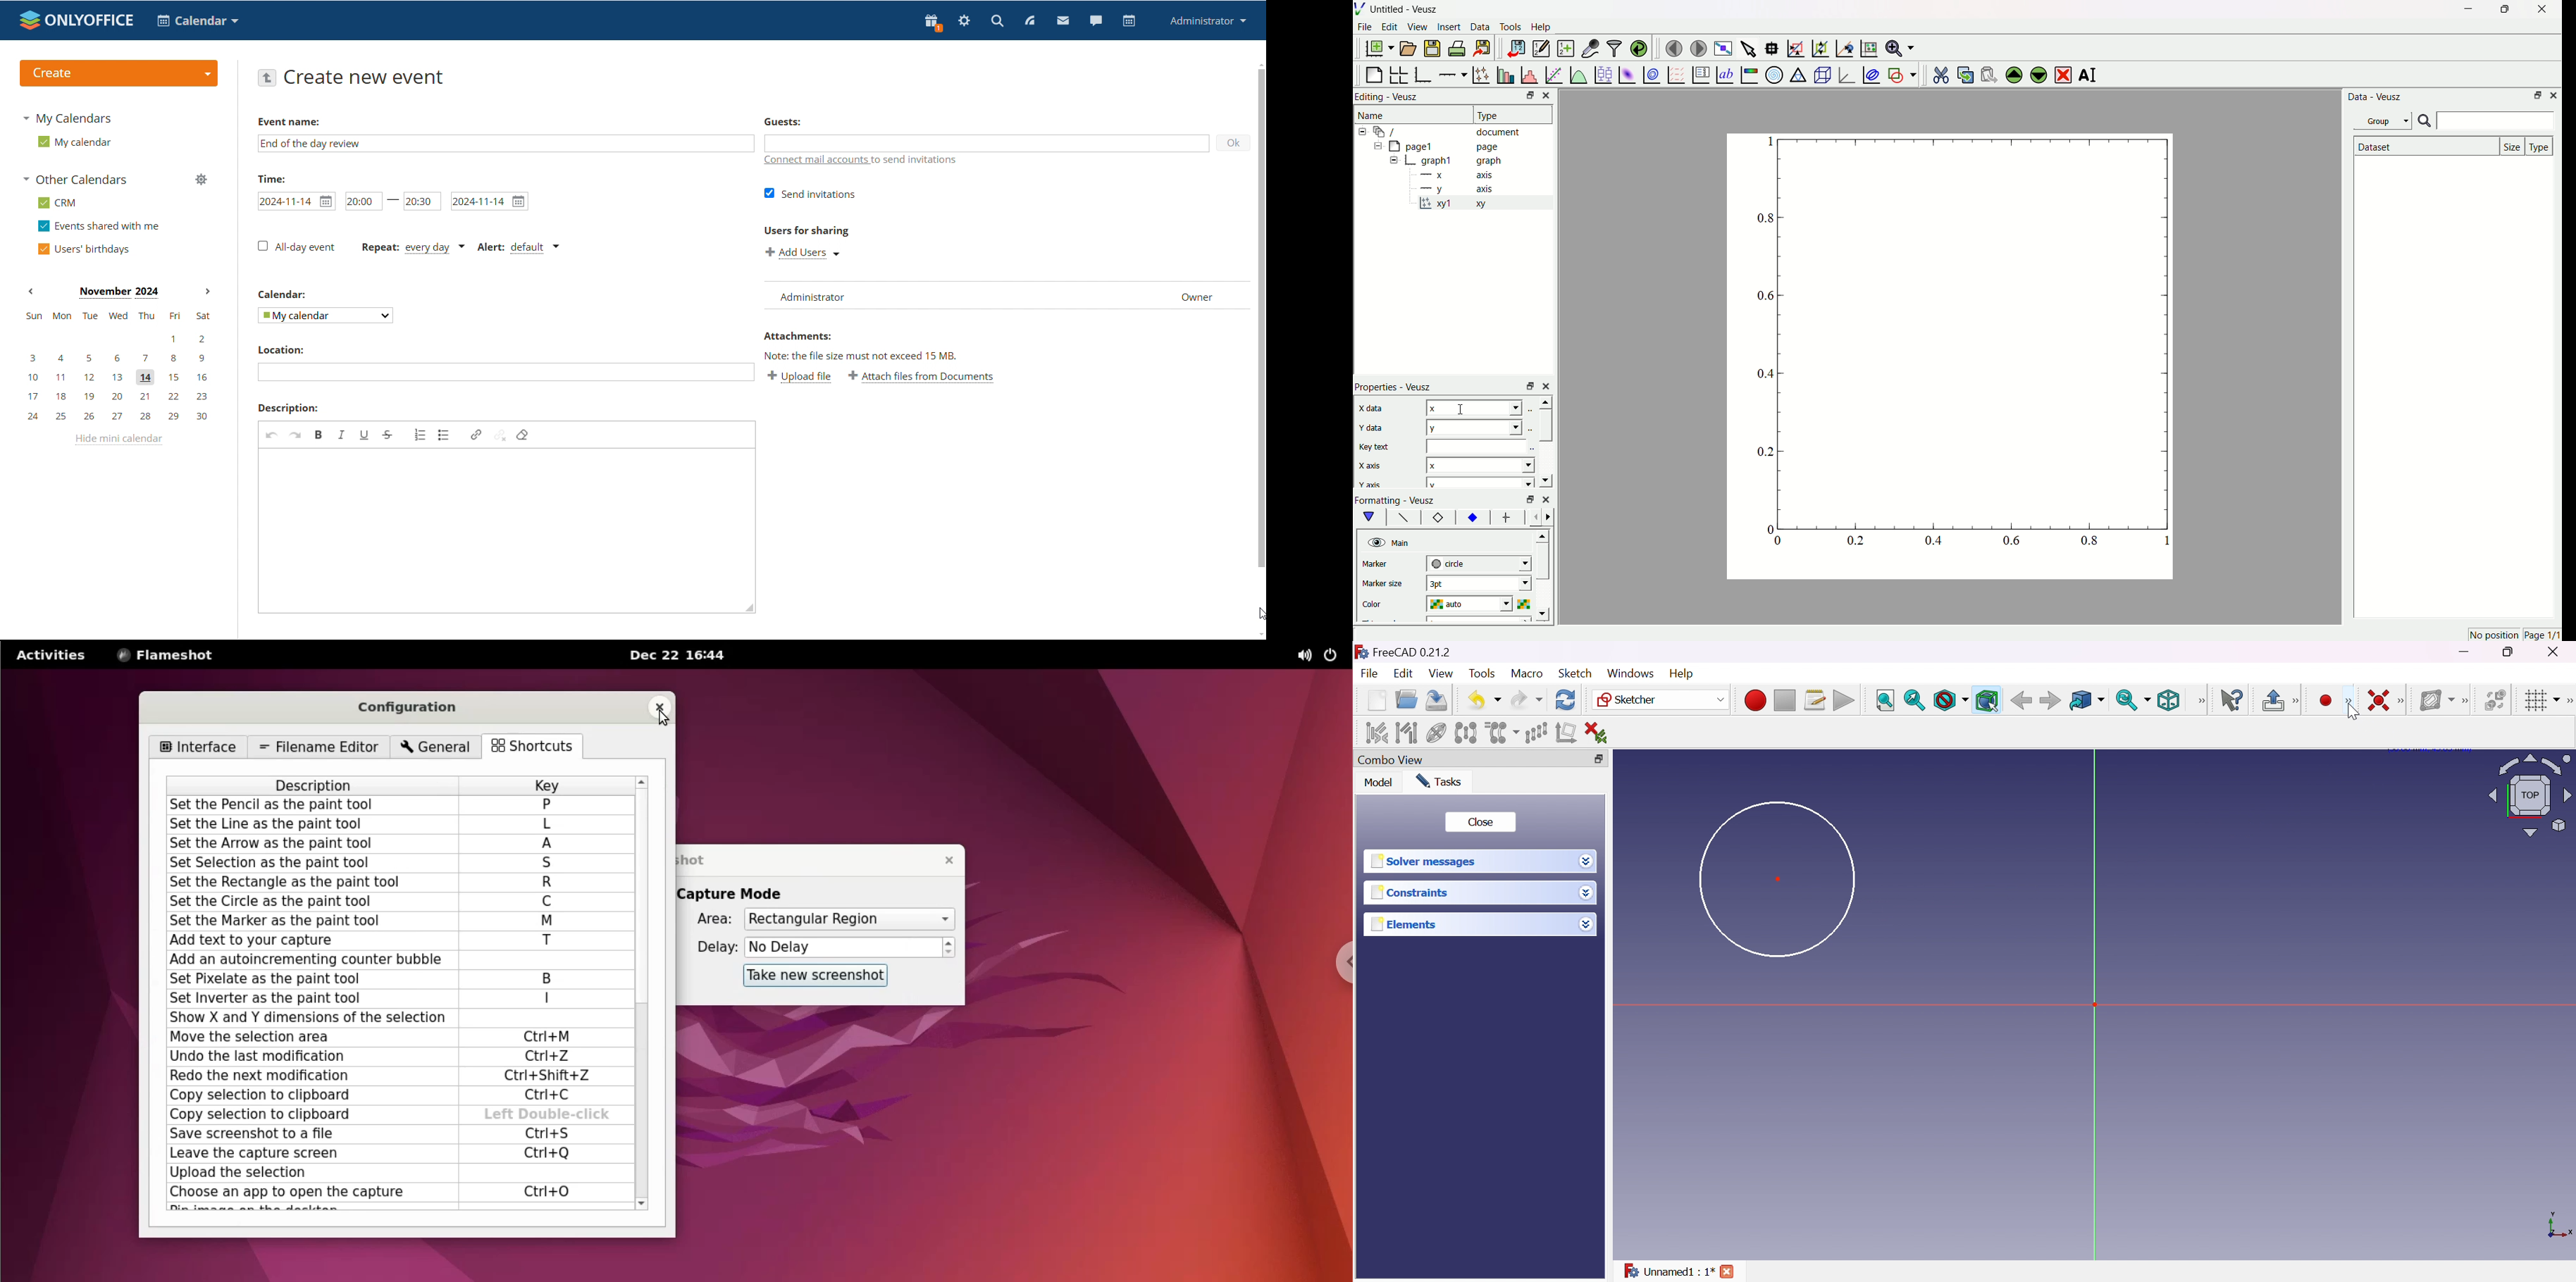  I want to click on color, so click(1386, 602).